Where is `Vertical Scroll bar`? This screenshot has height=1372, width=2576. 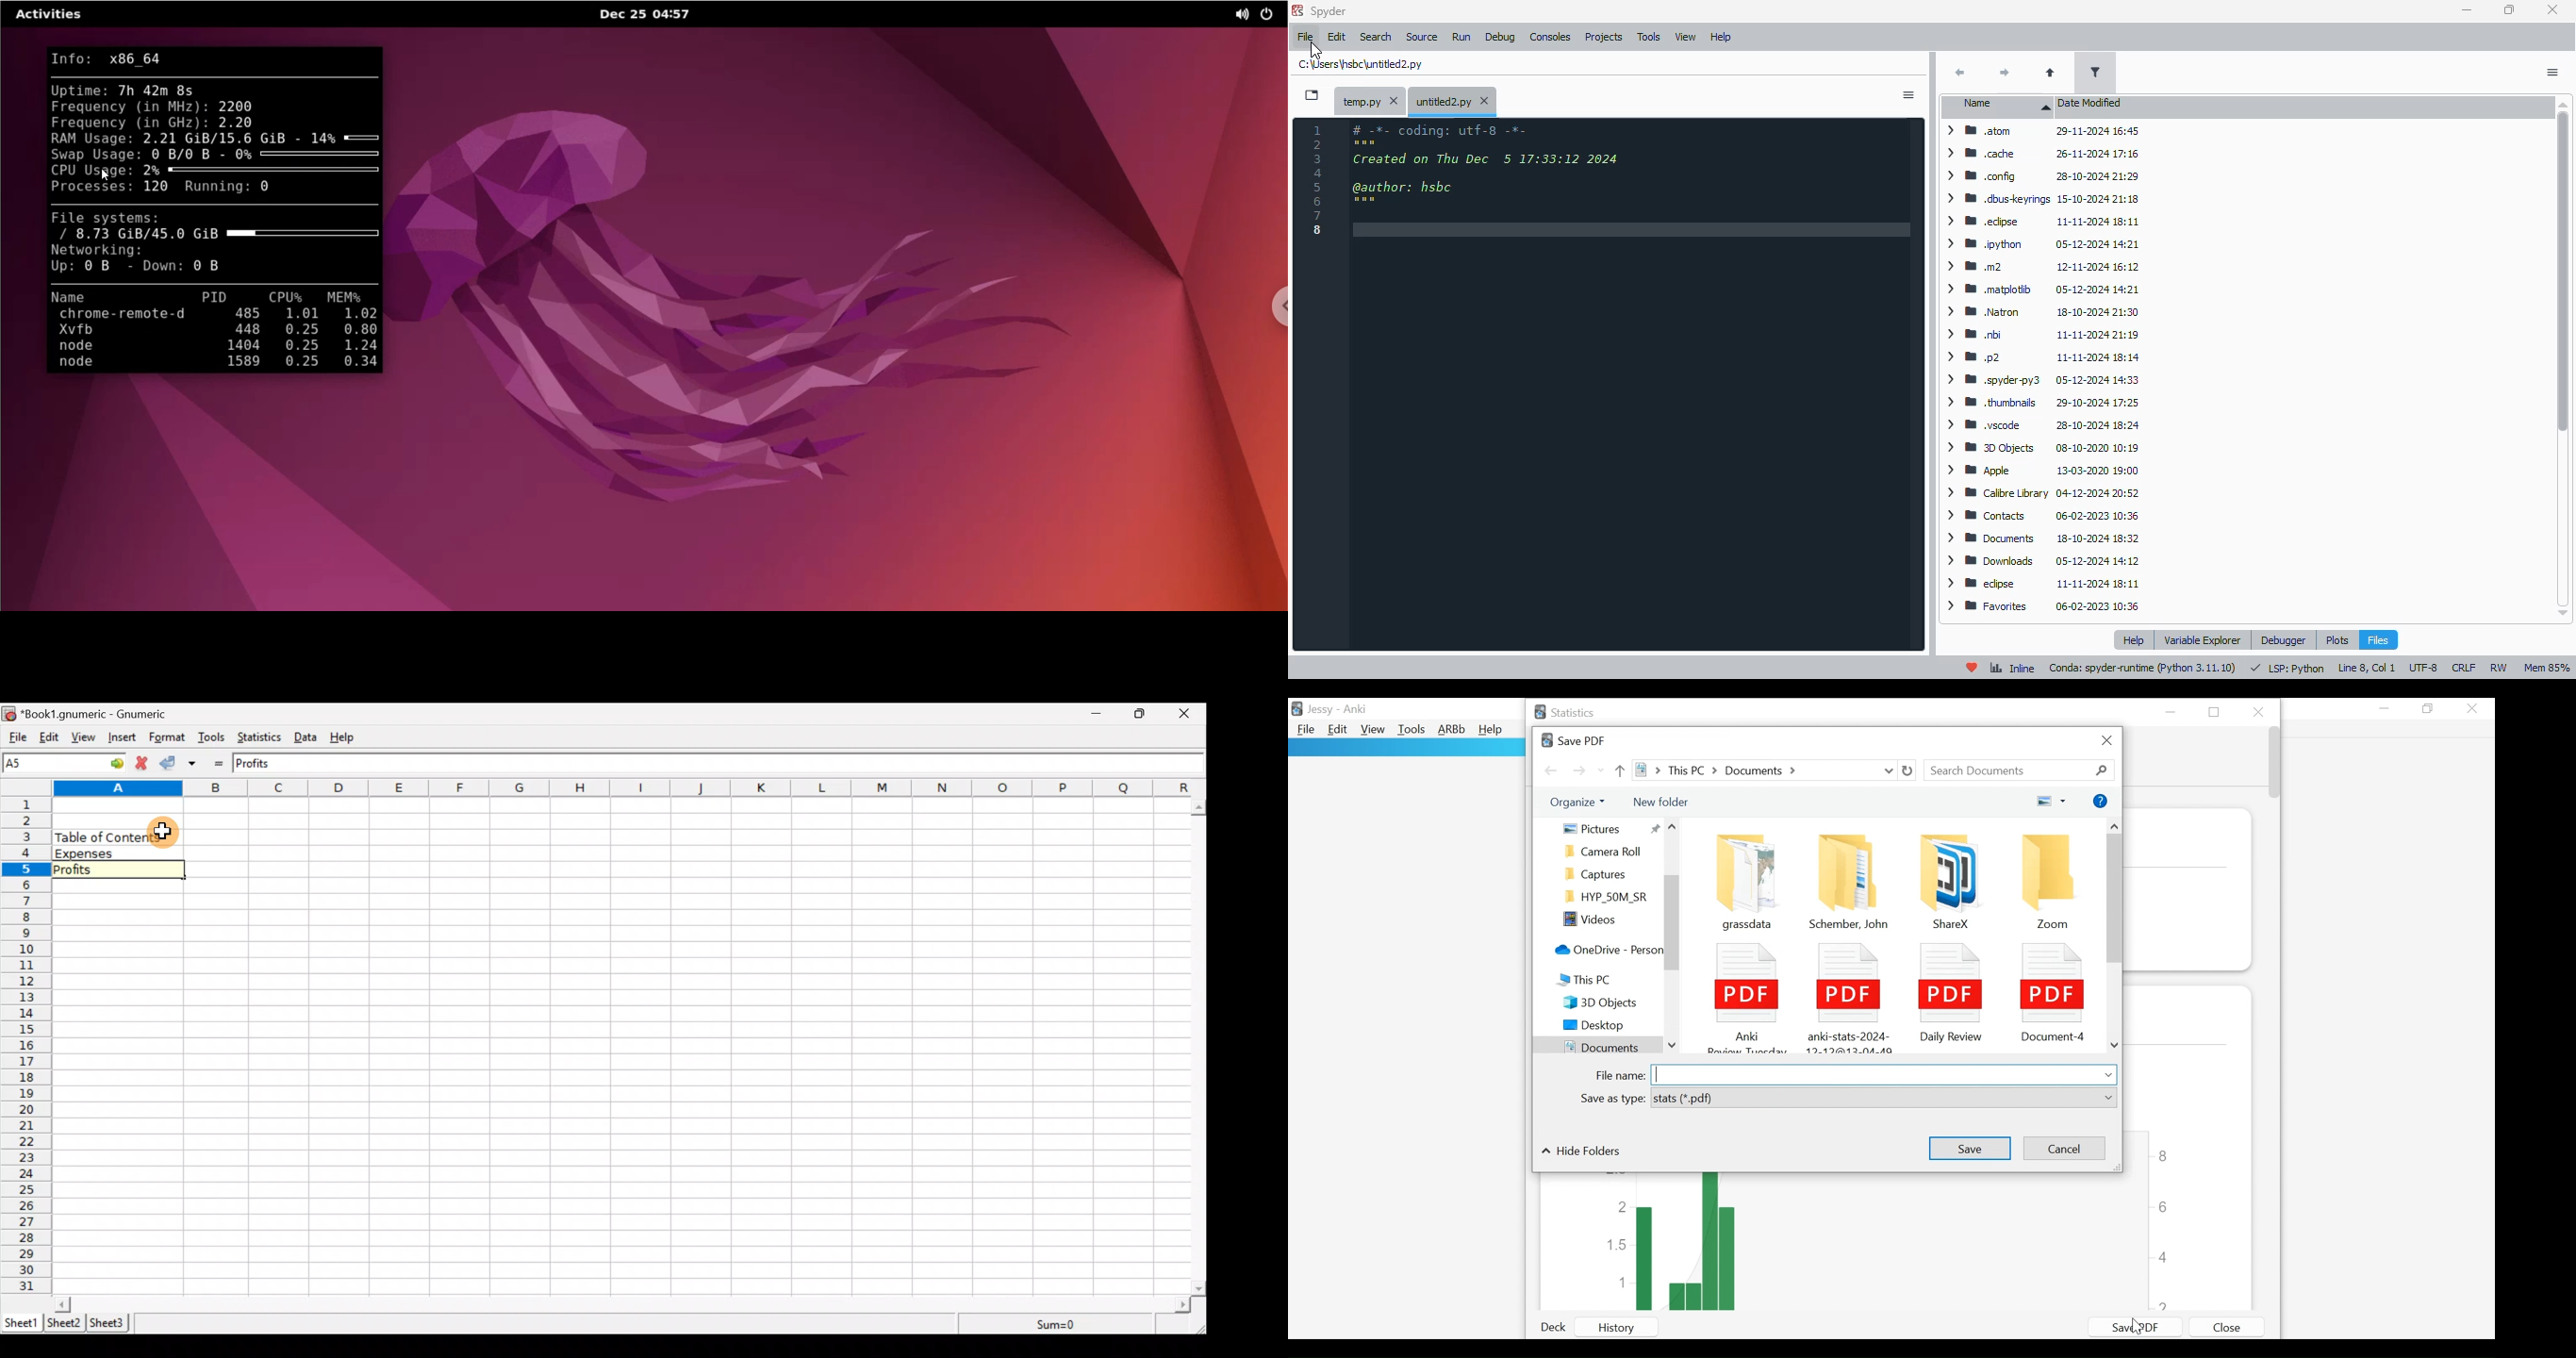 Vertical Scroll bar is located at coordinates (2273, 765).